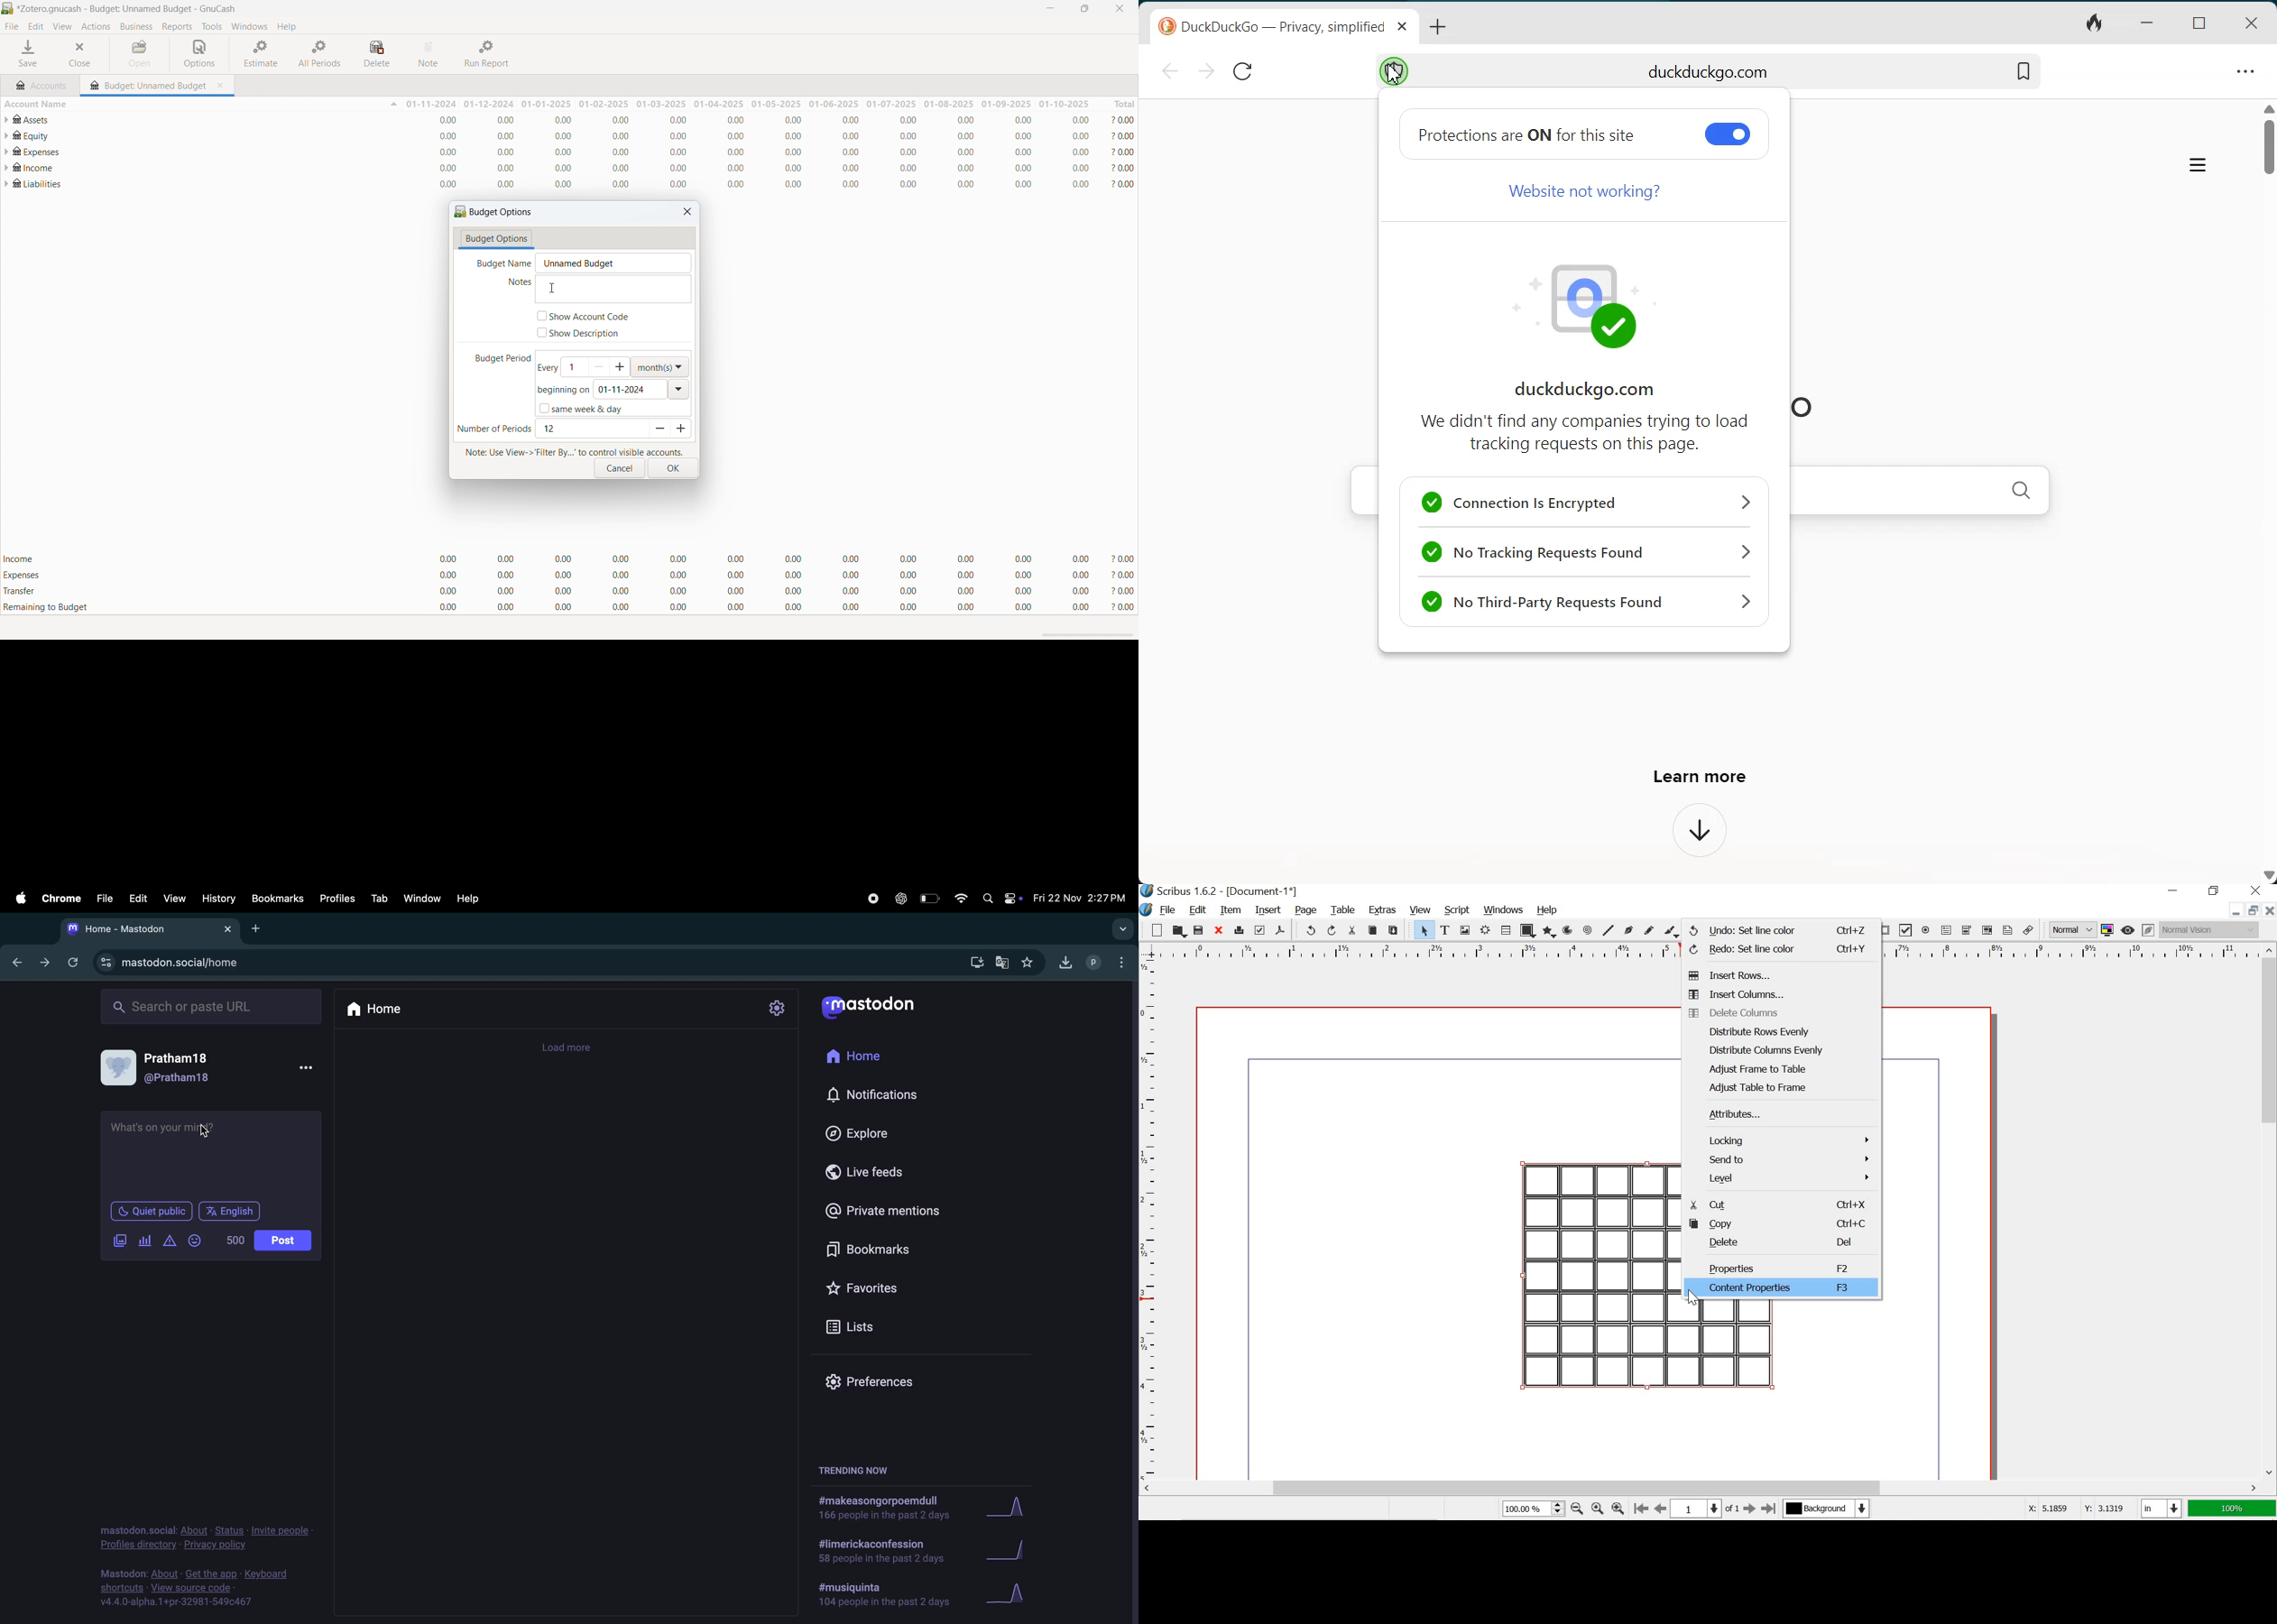  Describe the element at coordinates (29, 54) in the screenshot. I see `save` at that location.